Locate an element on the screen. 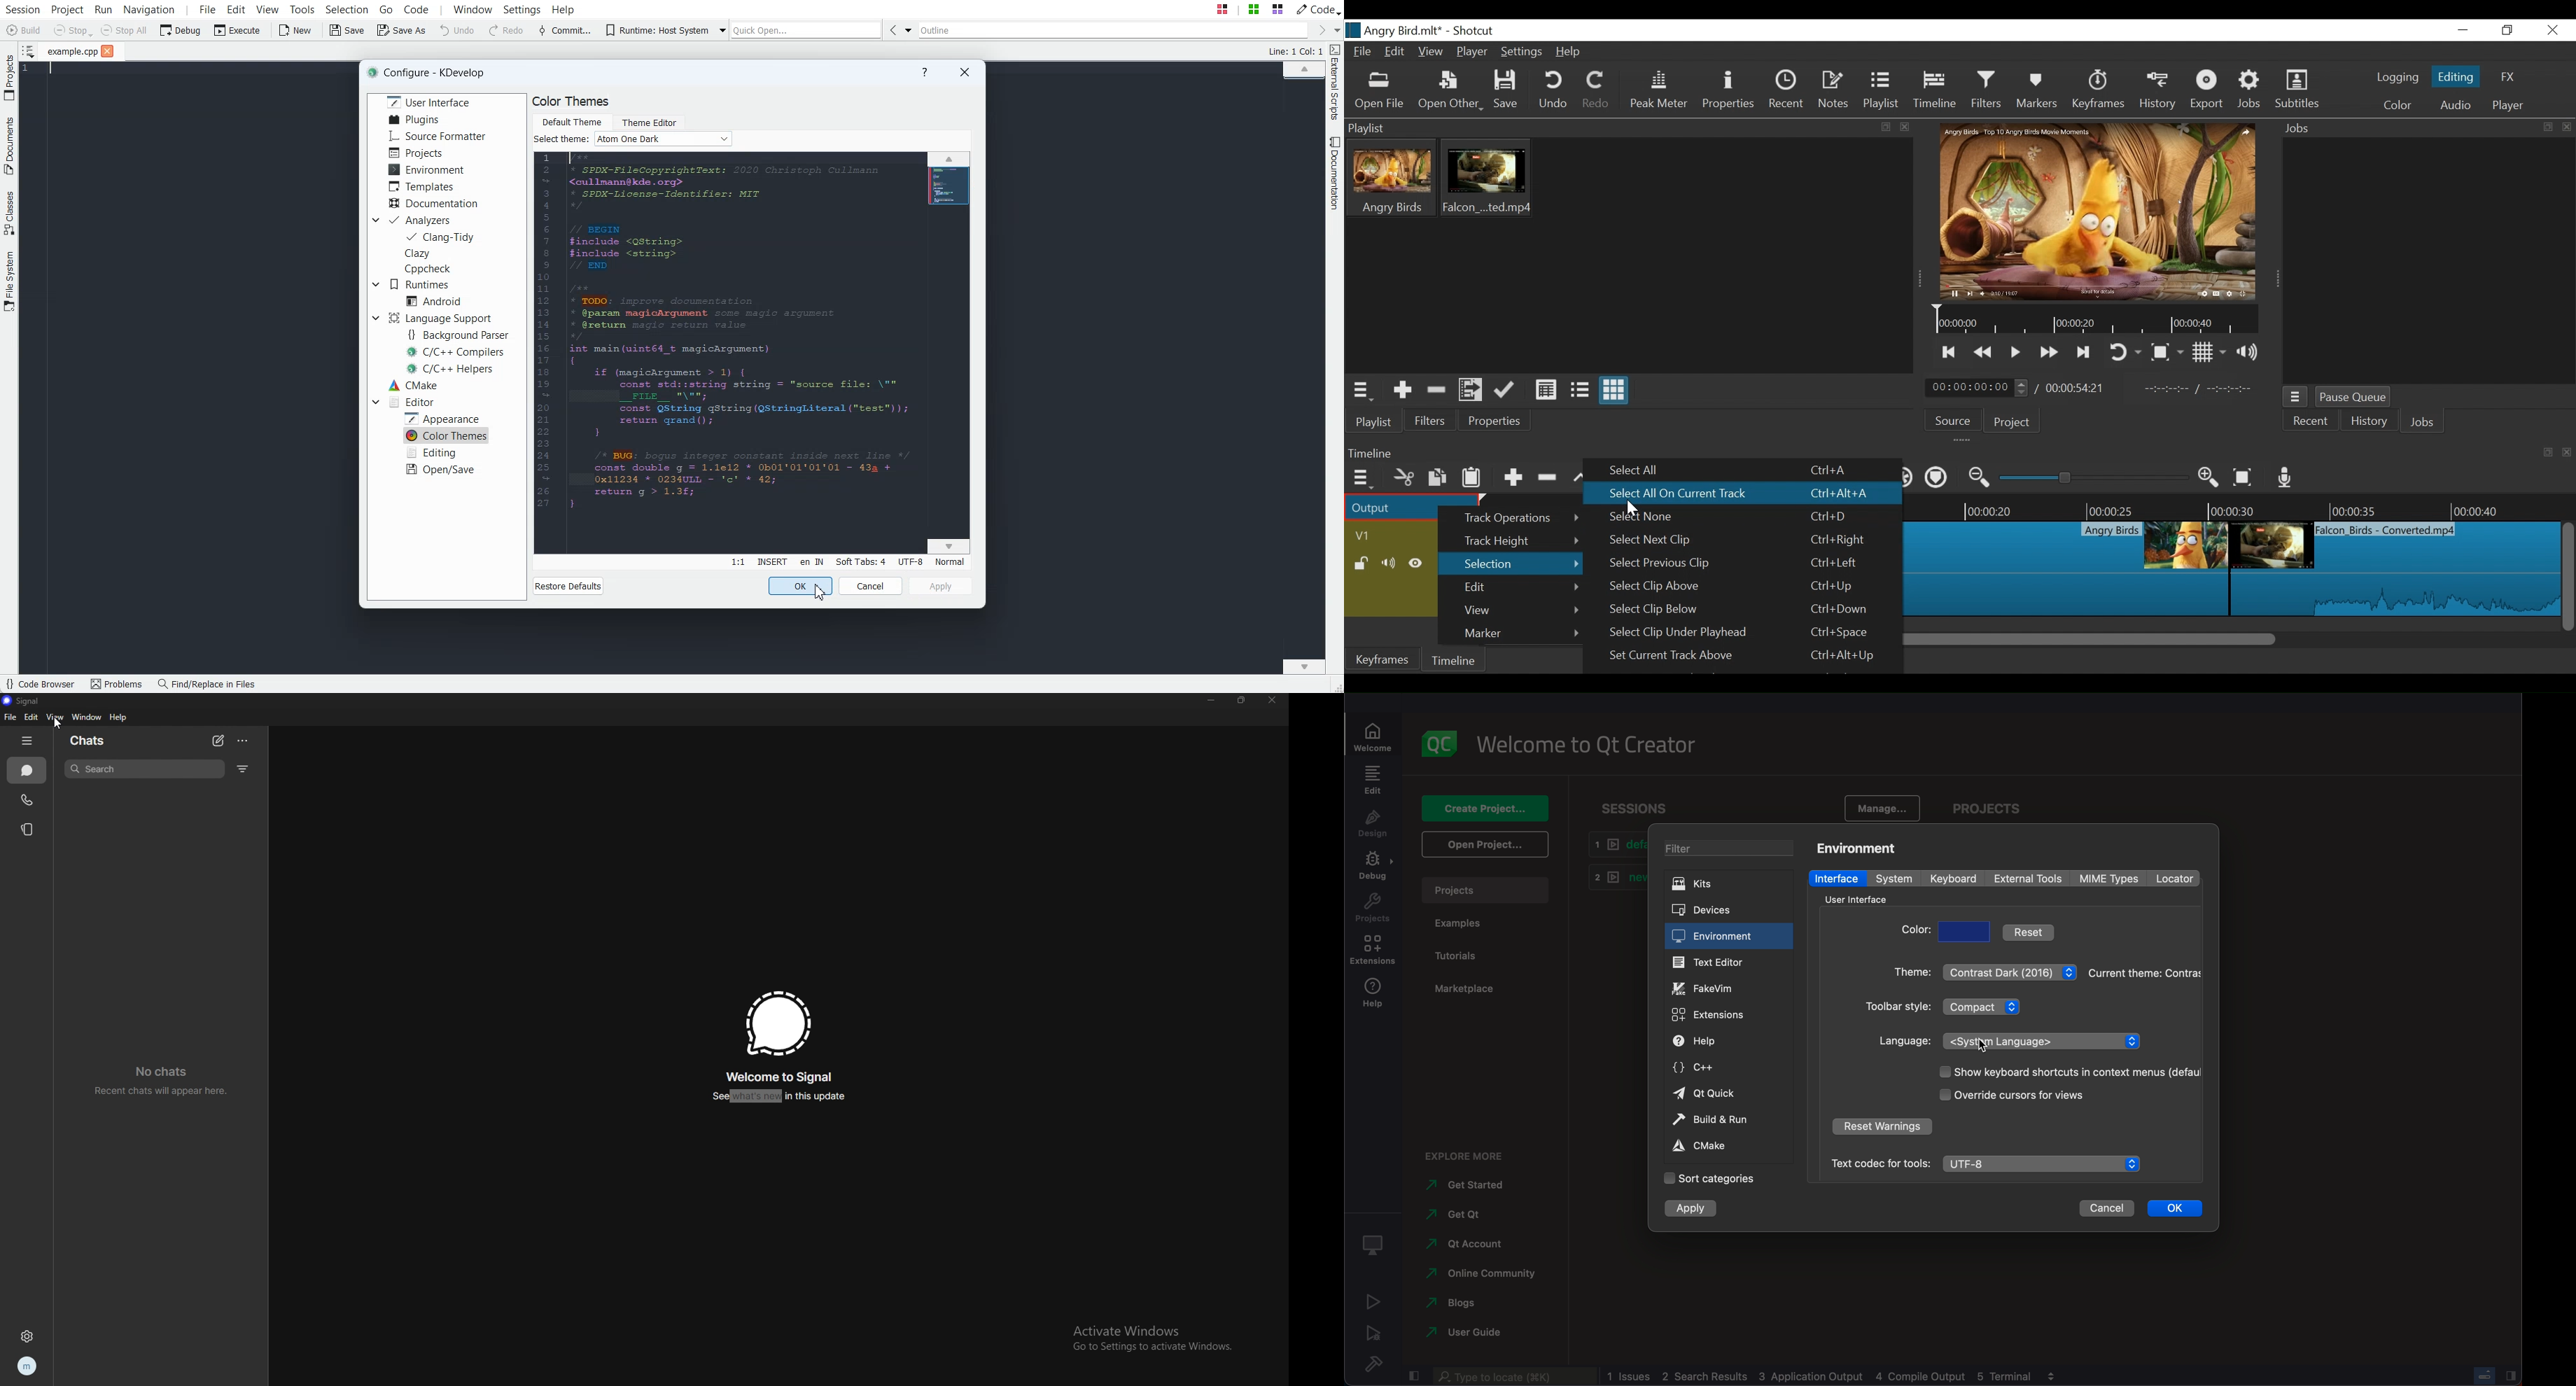  Save is located at coordinates (1508, 91).